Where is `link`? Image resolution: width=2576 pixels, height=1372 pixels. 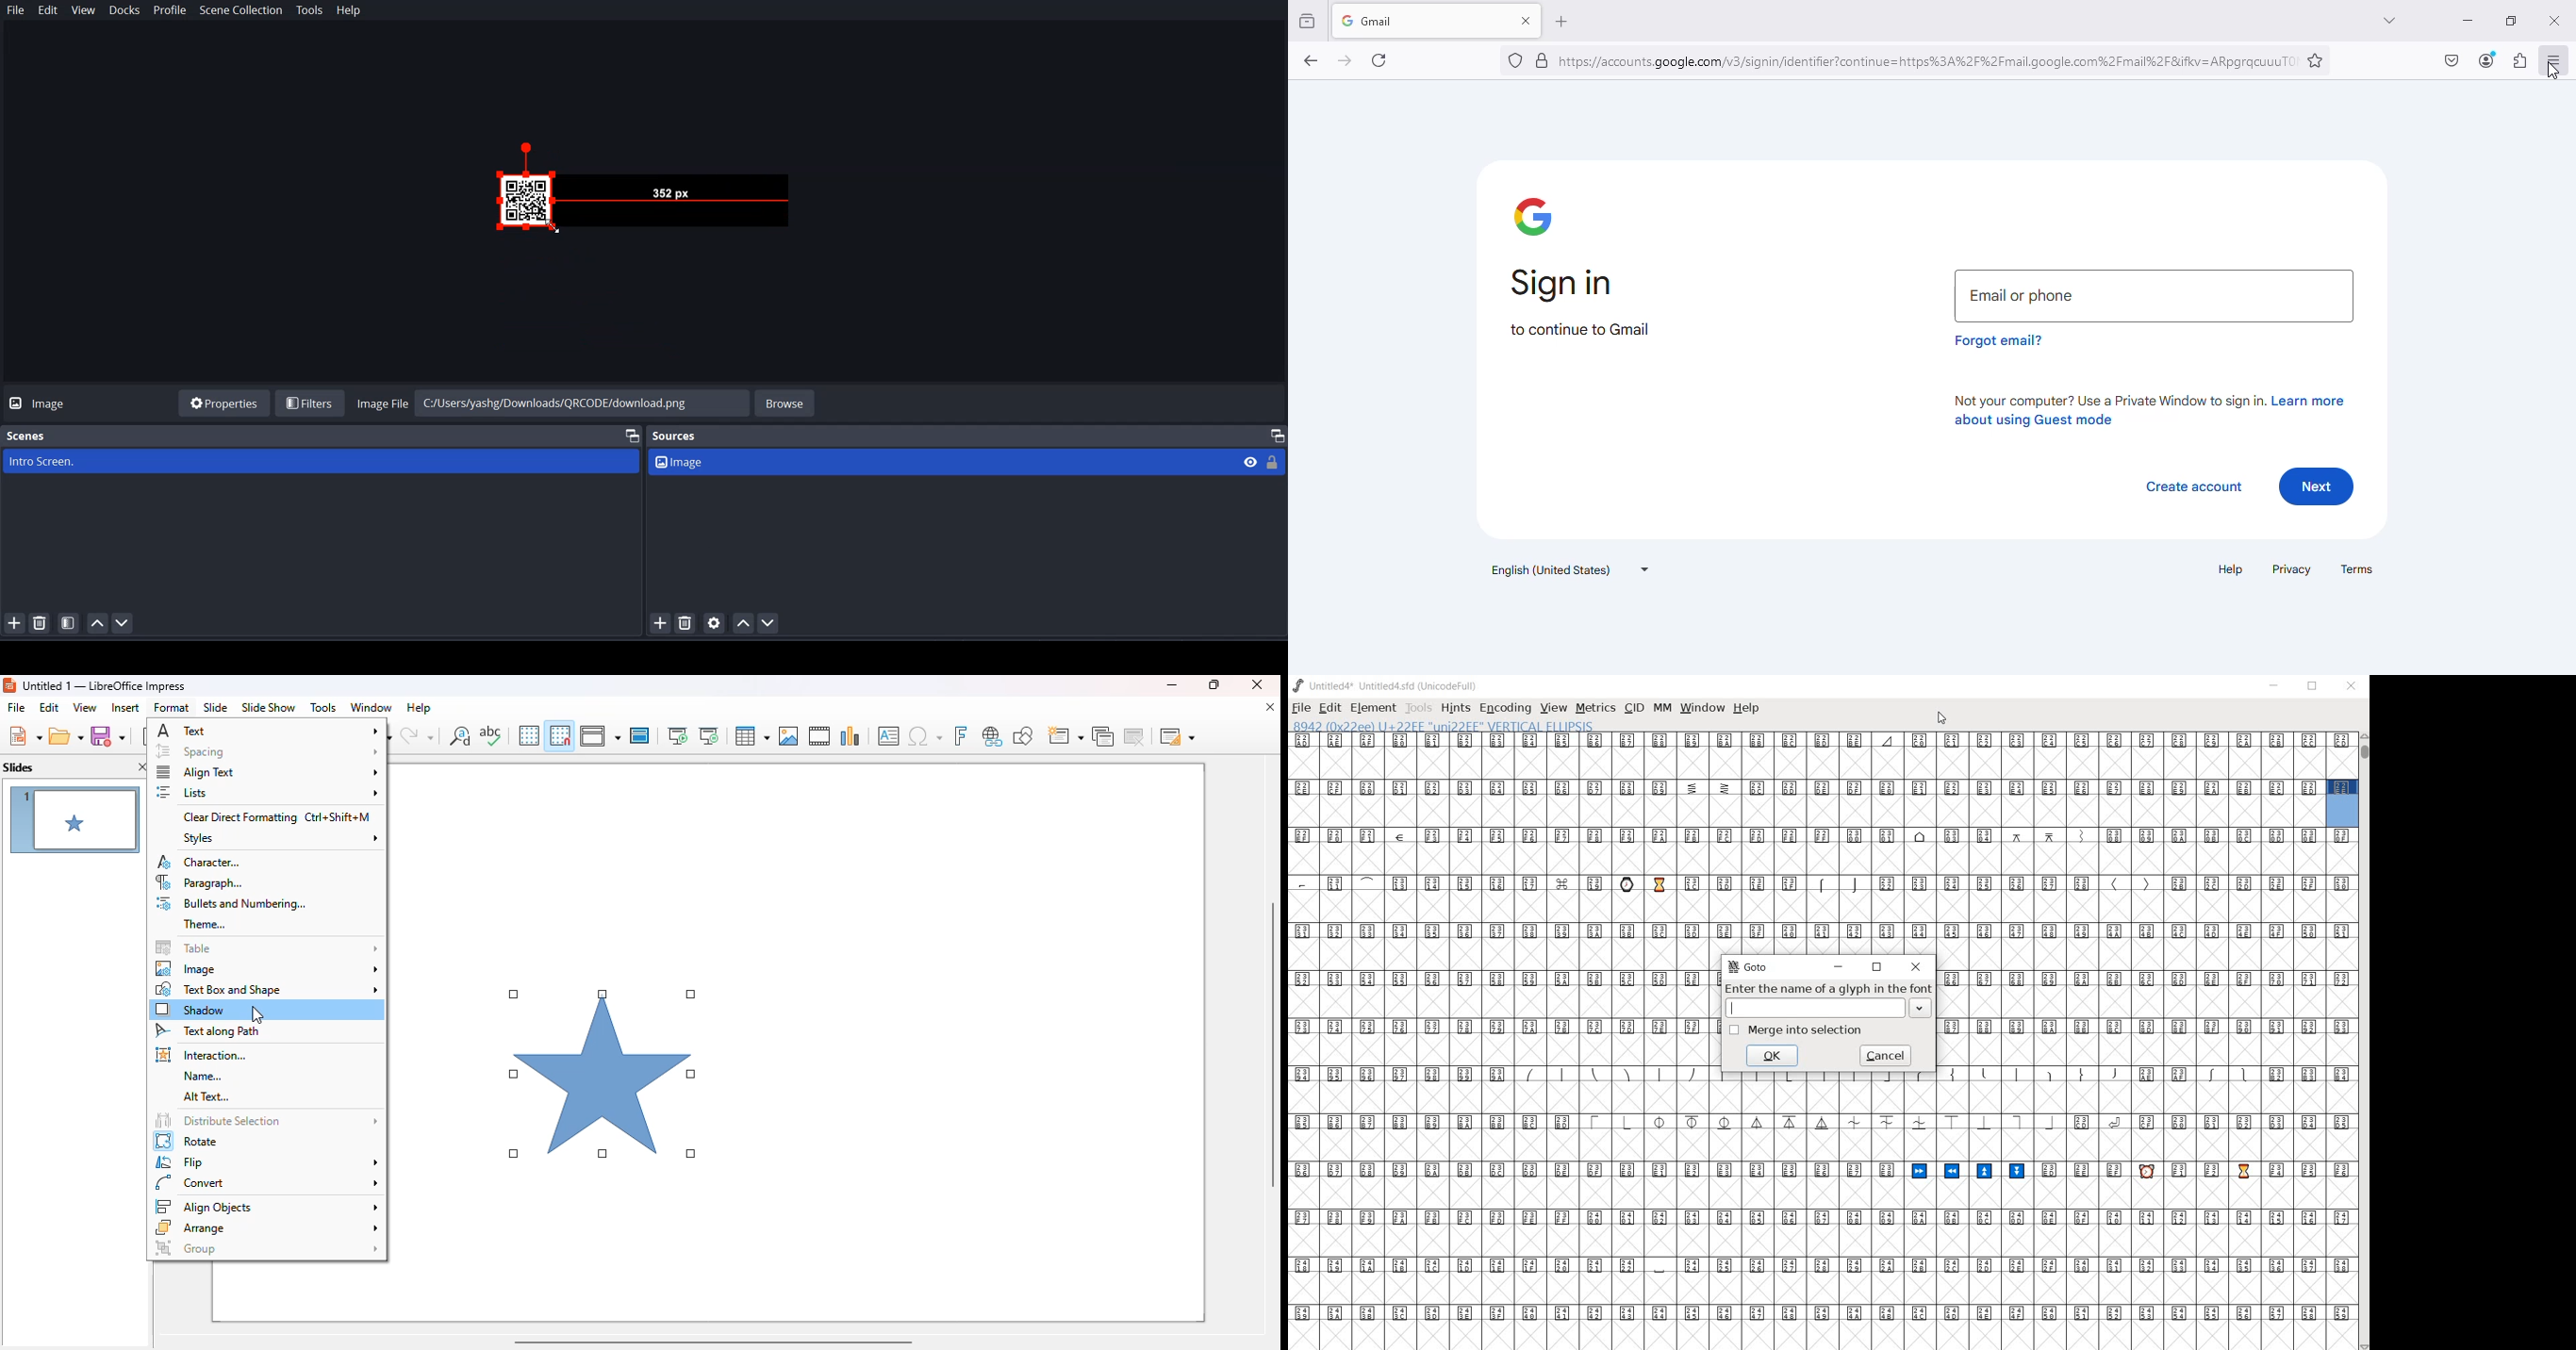 link is located at coordinates (1929, 61).